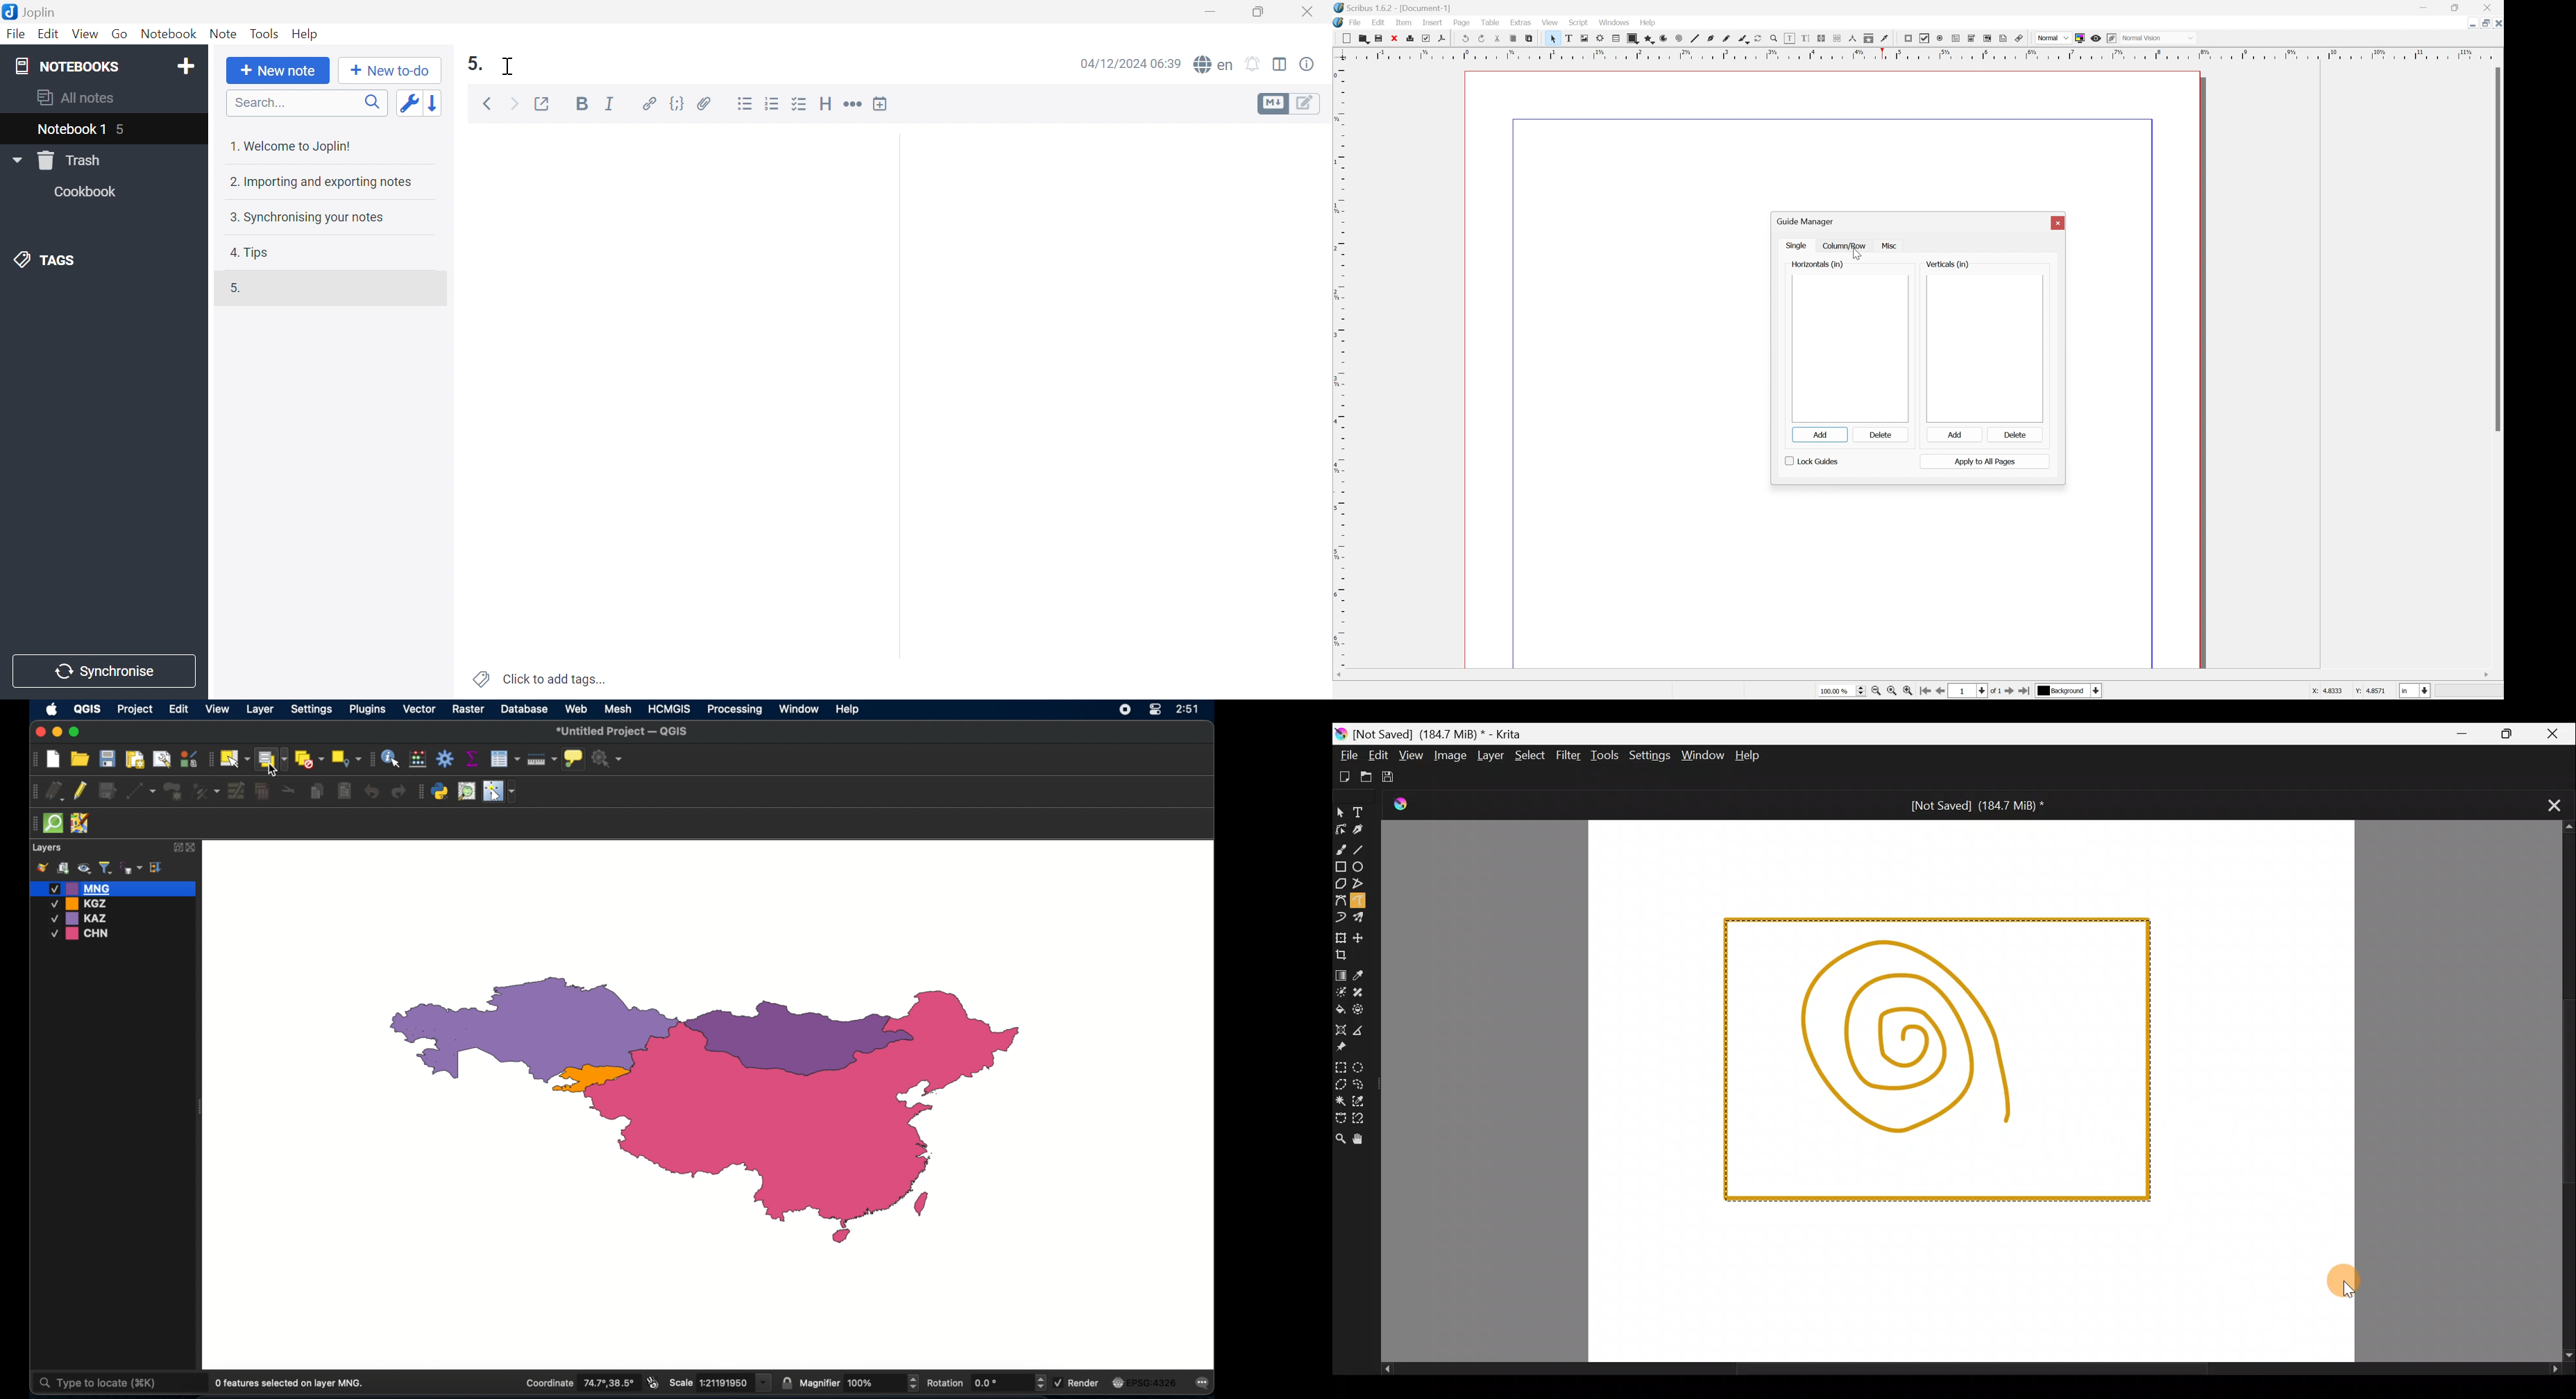 The image size is (2576, 1400). What do you see at coordinates (1918, 54) in the screenshot?
I see `ruler` at bounding box center [1918, 54].